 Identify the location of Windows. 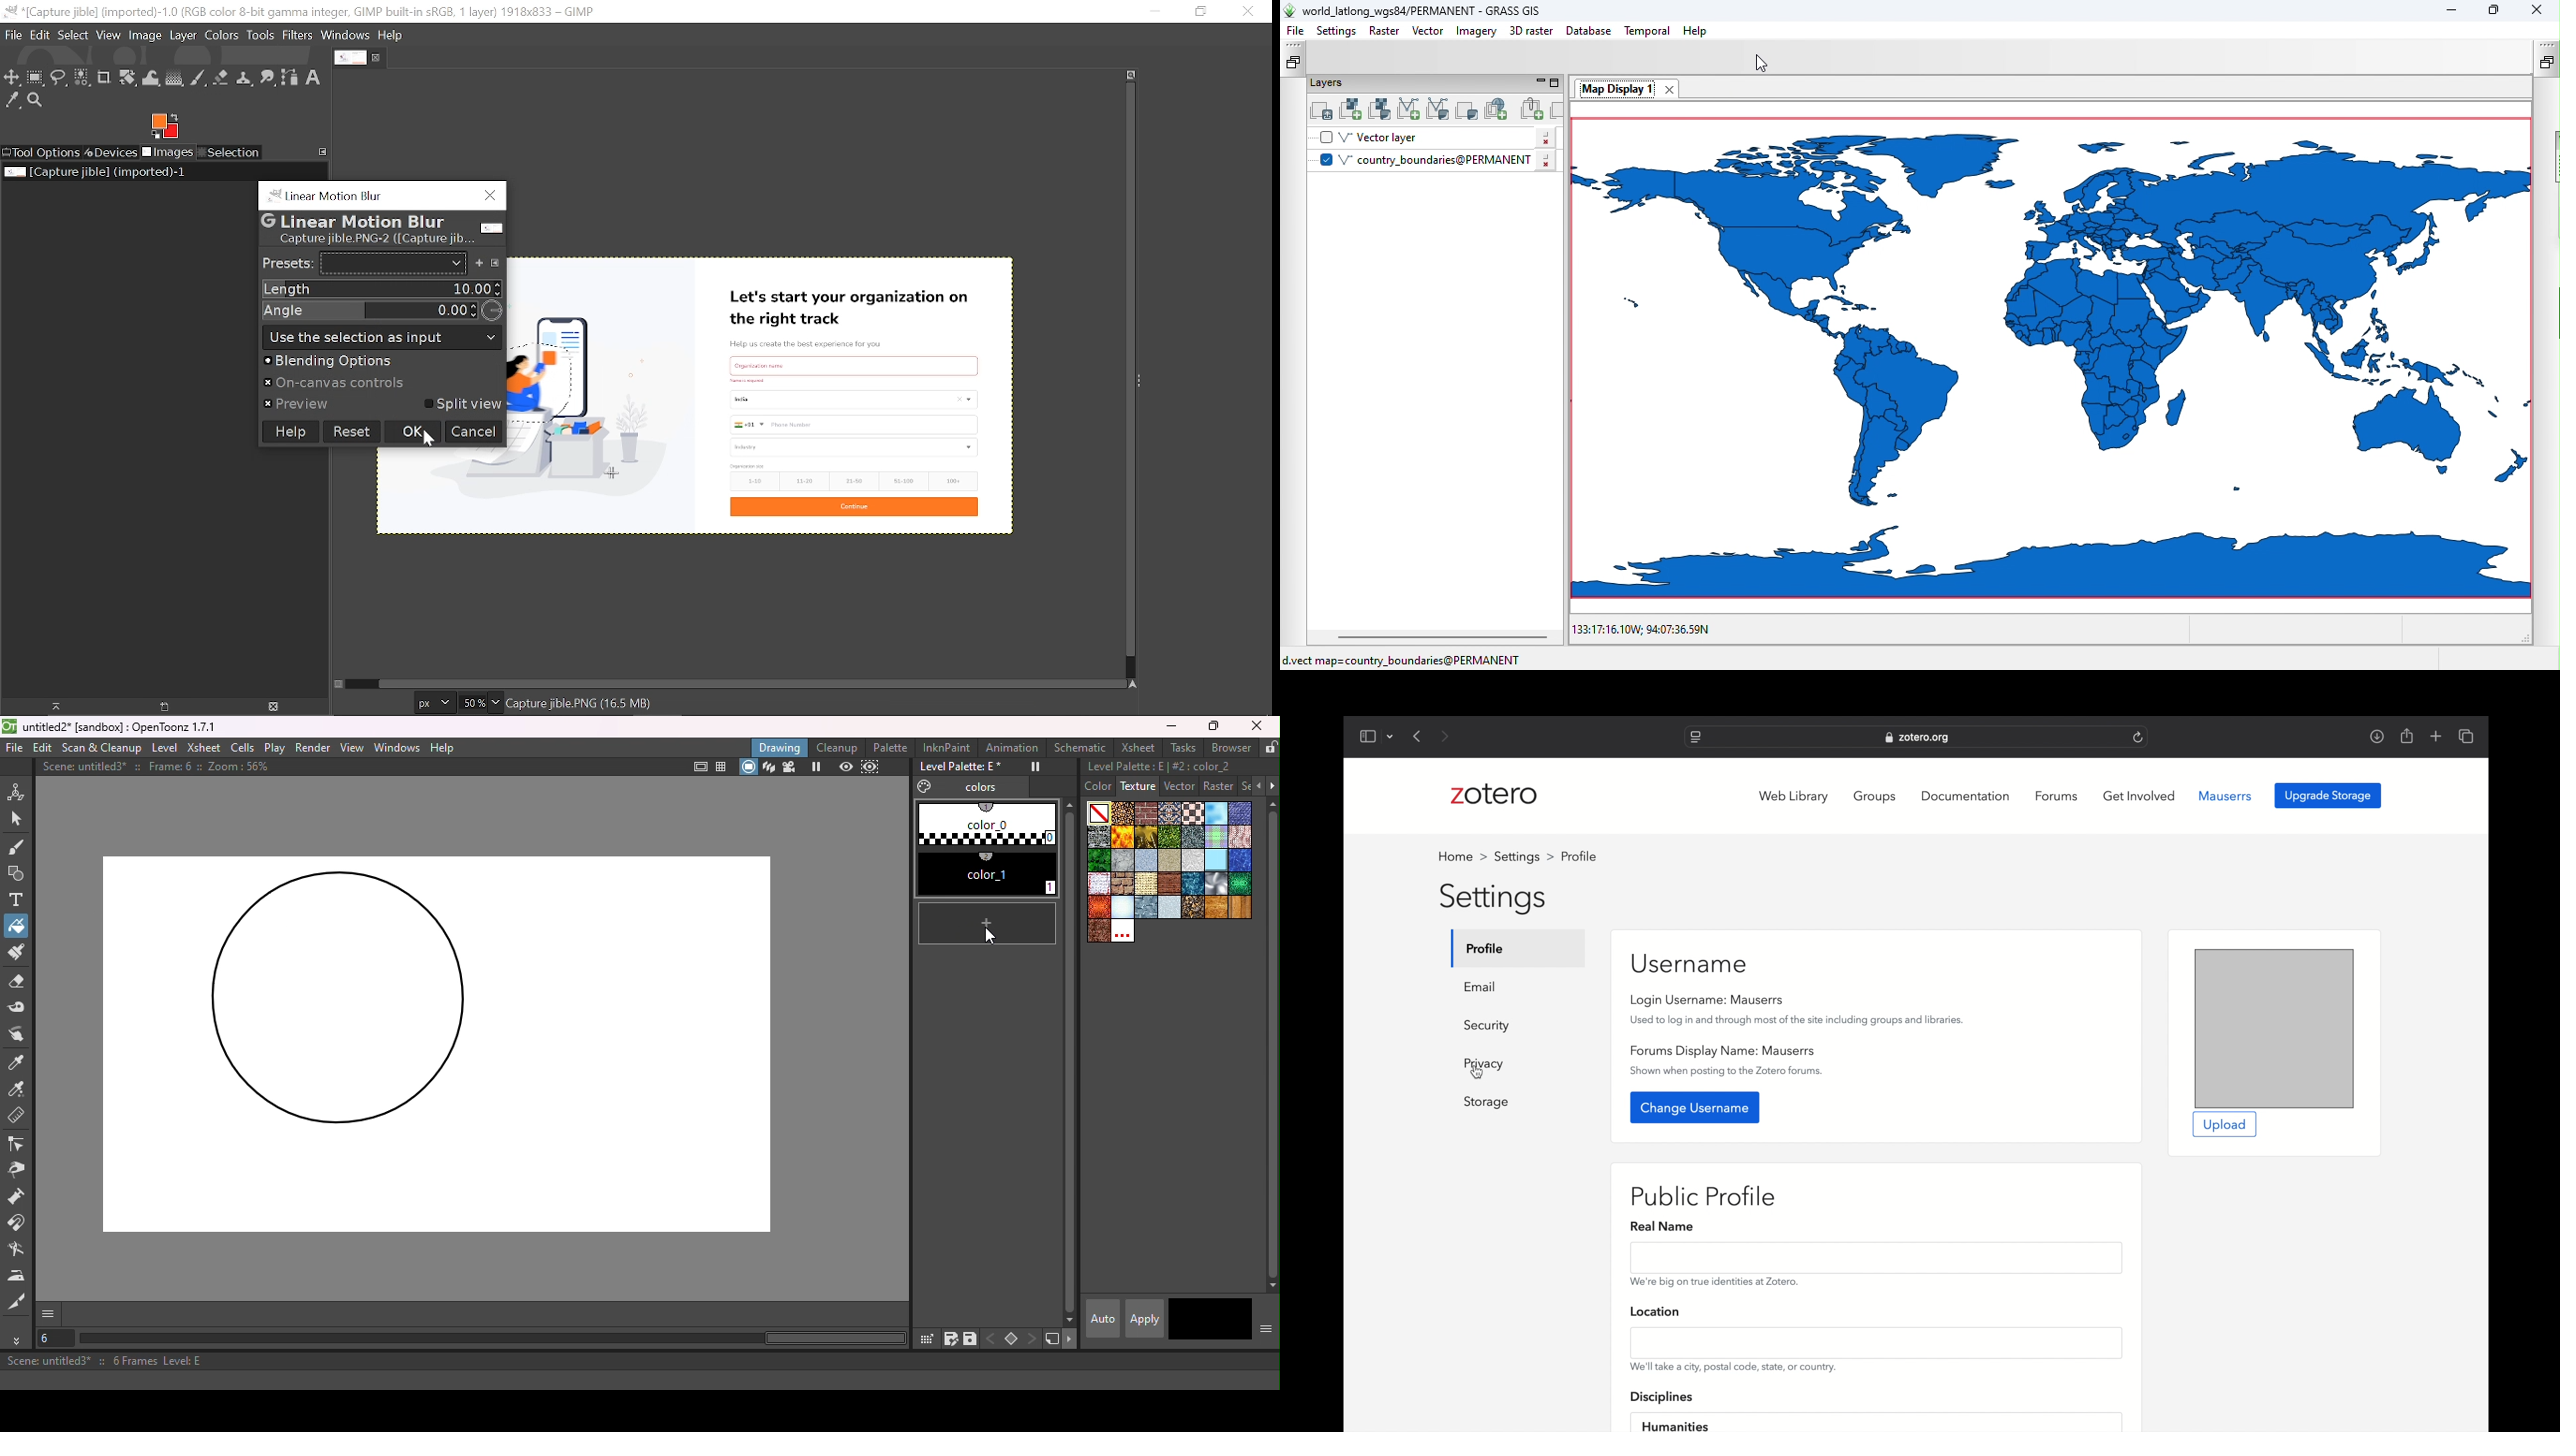
(347, 37).